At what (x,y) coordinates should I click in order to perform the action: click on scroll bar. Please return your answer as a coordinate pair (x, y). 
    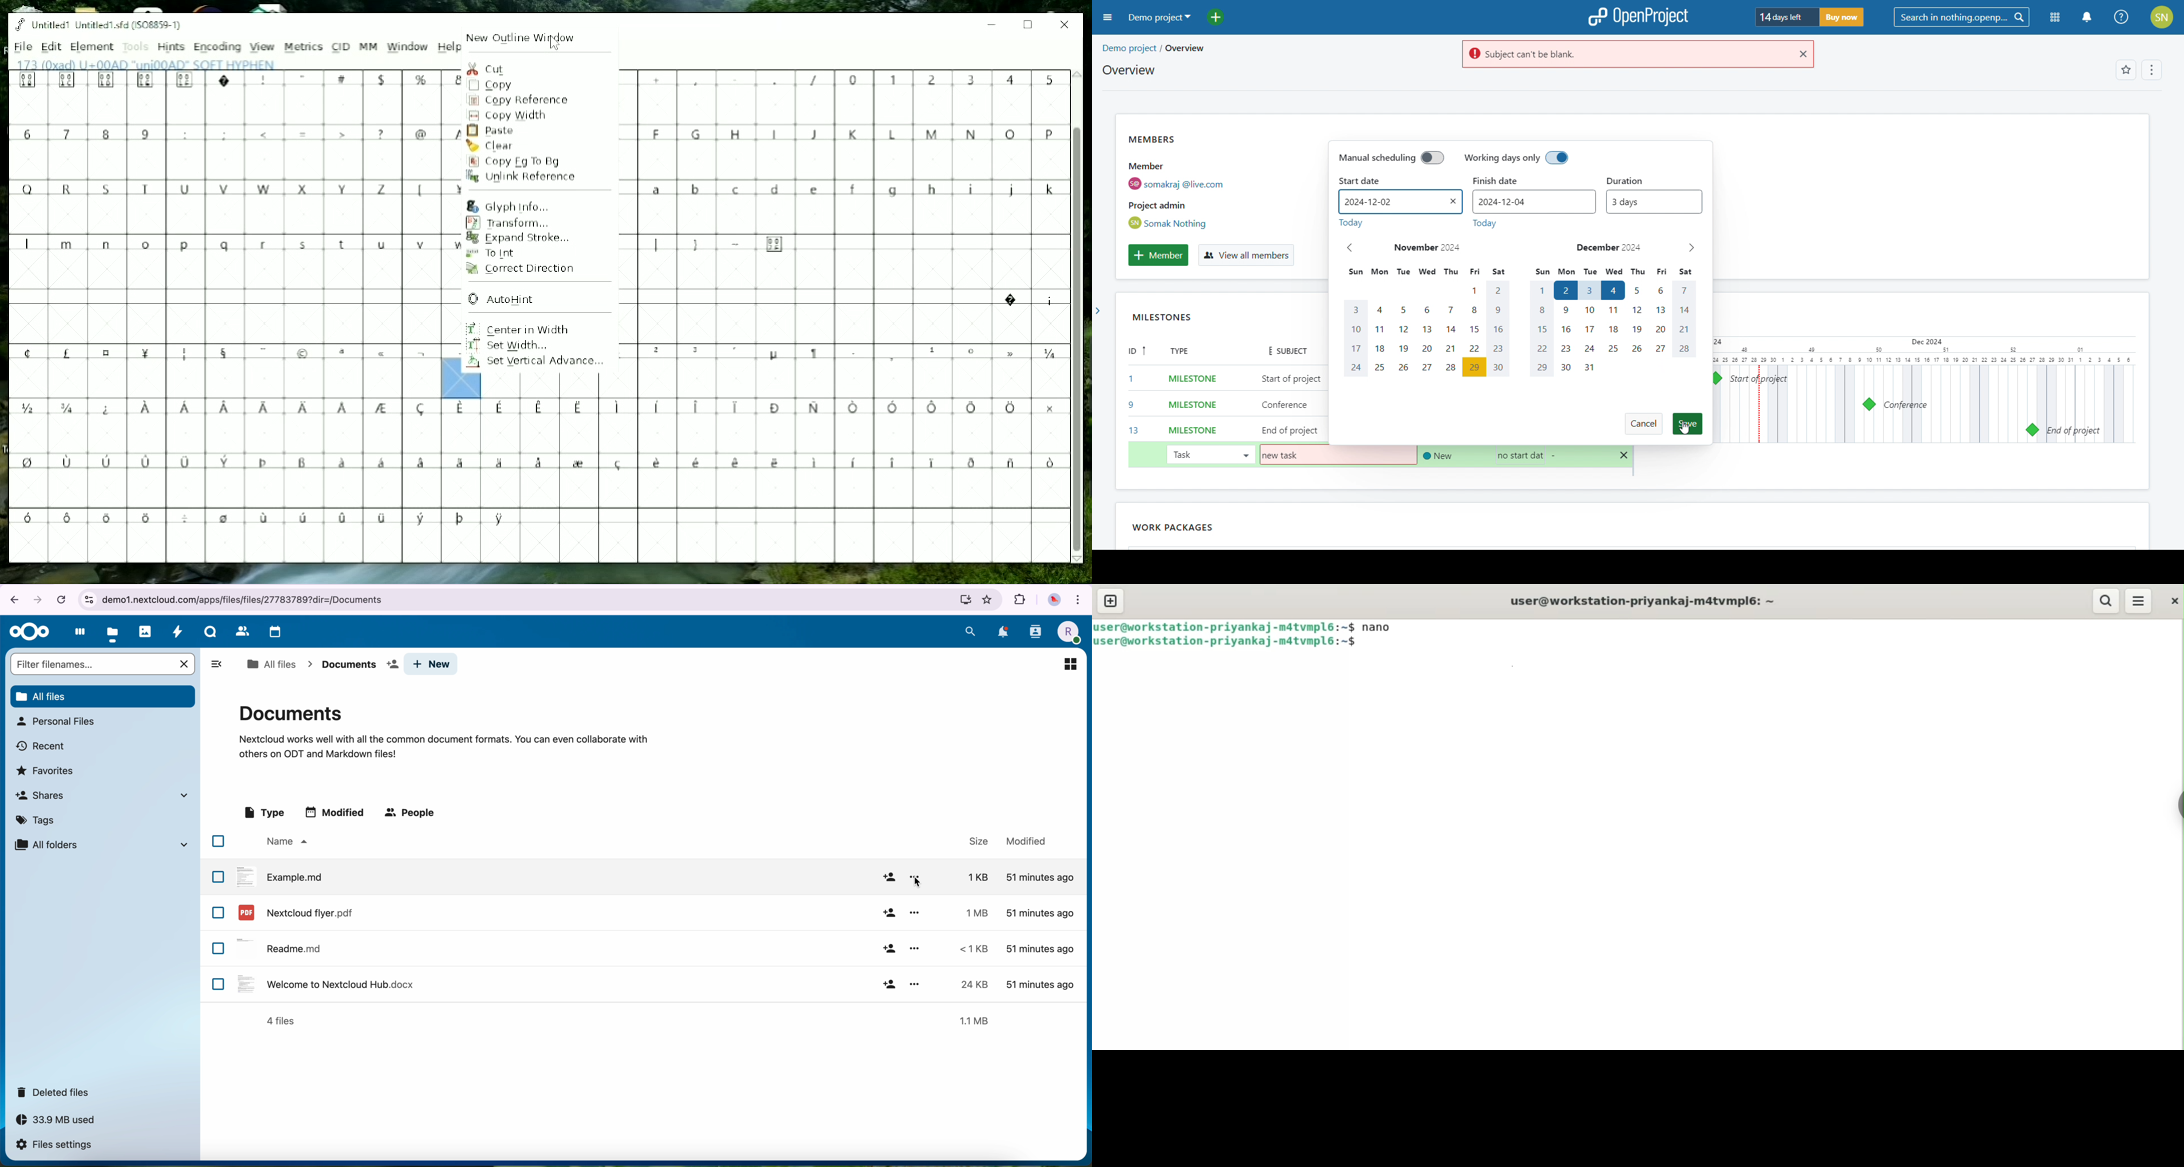
    Looking at the image, I should click on (2175, 150).